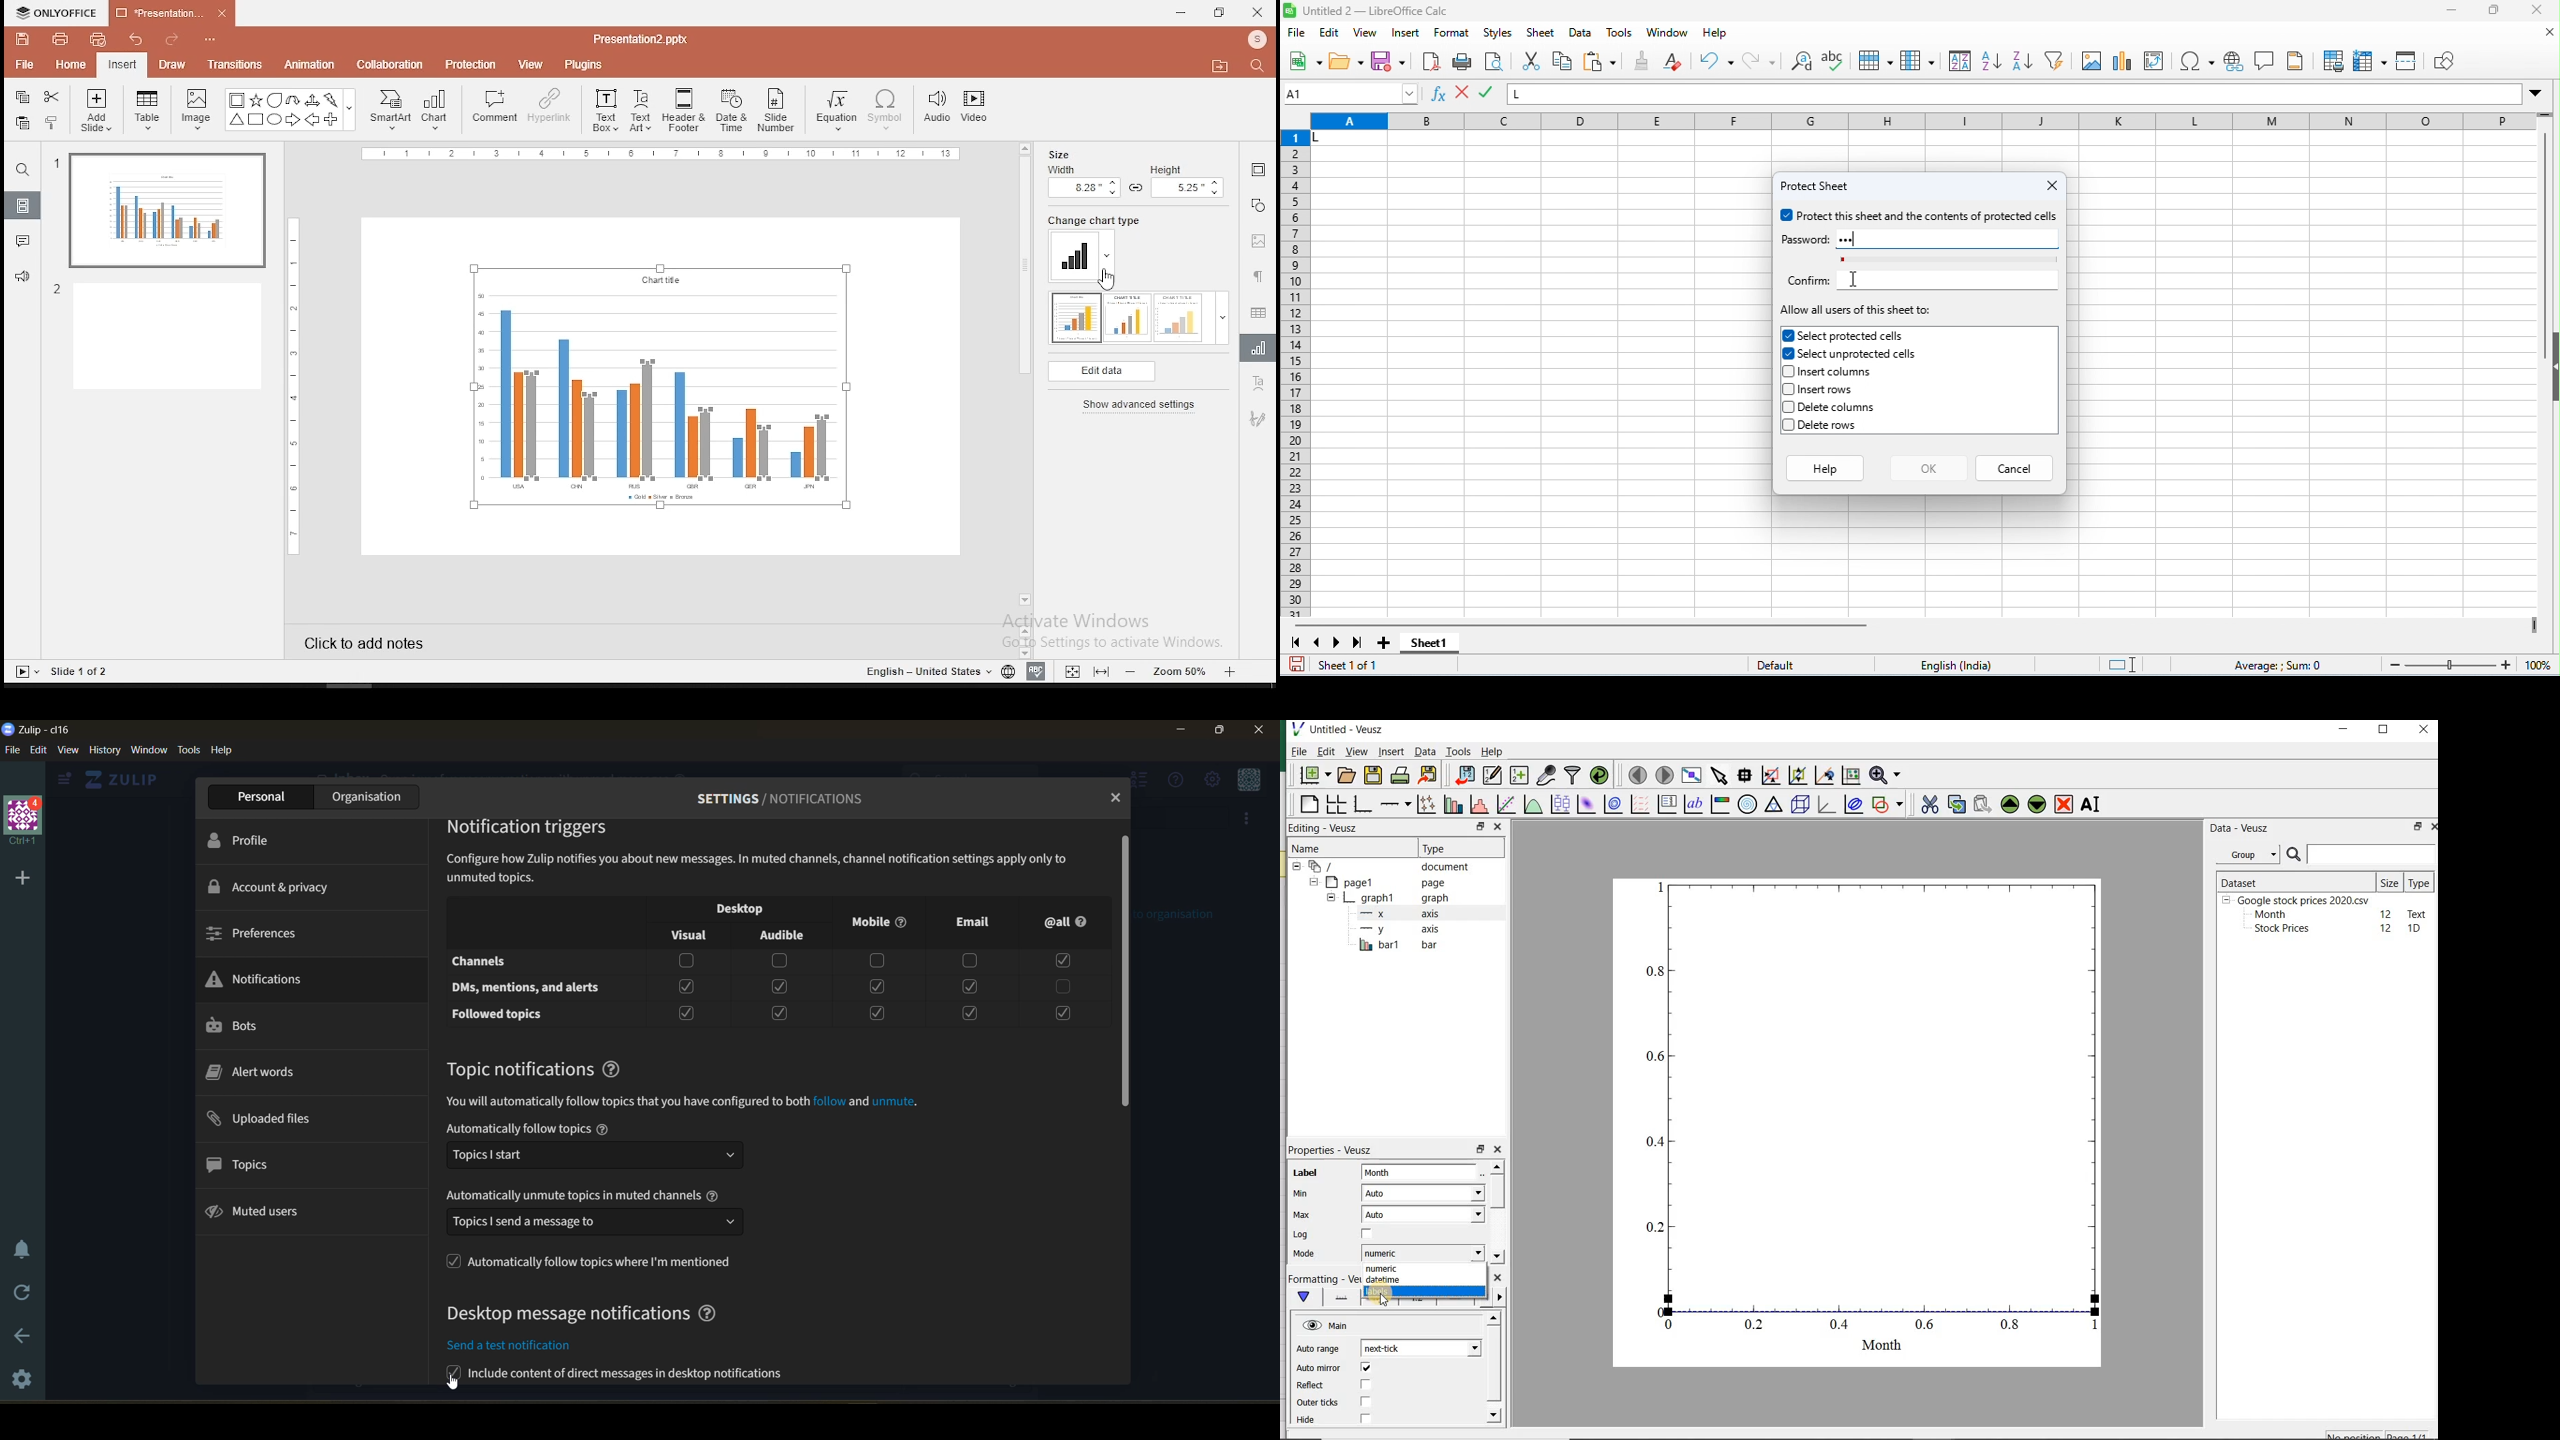 This screenshot has height=1456, width=2576. I want to click on protect sheet, so click(1819, 186).